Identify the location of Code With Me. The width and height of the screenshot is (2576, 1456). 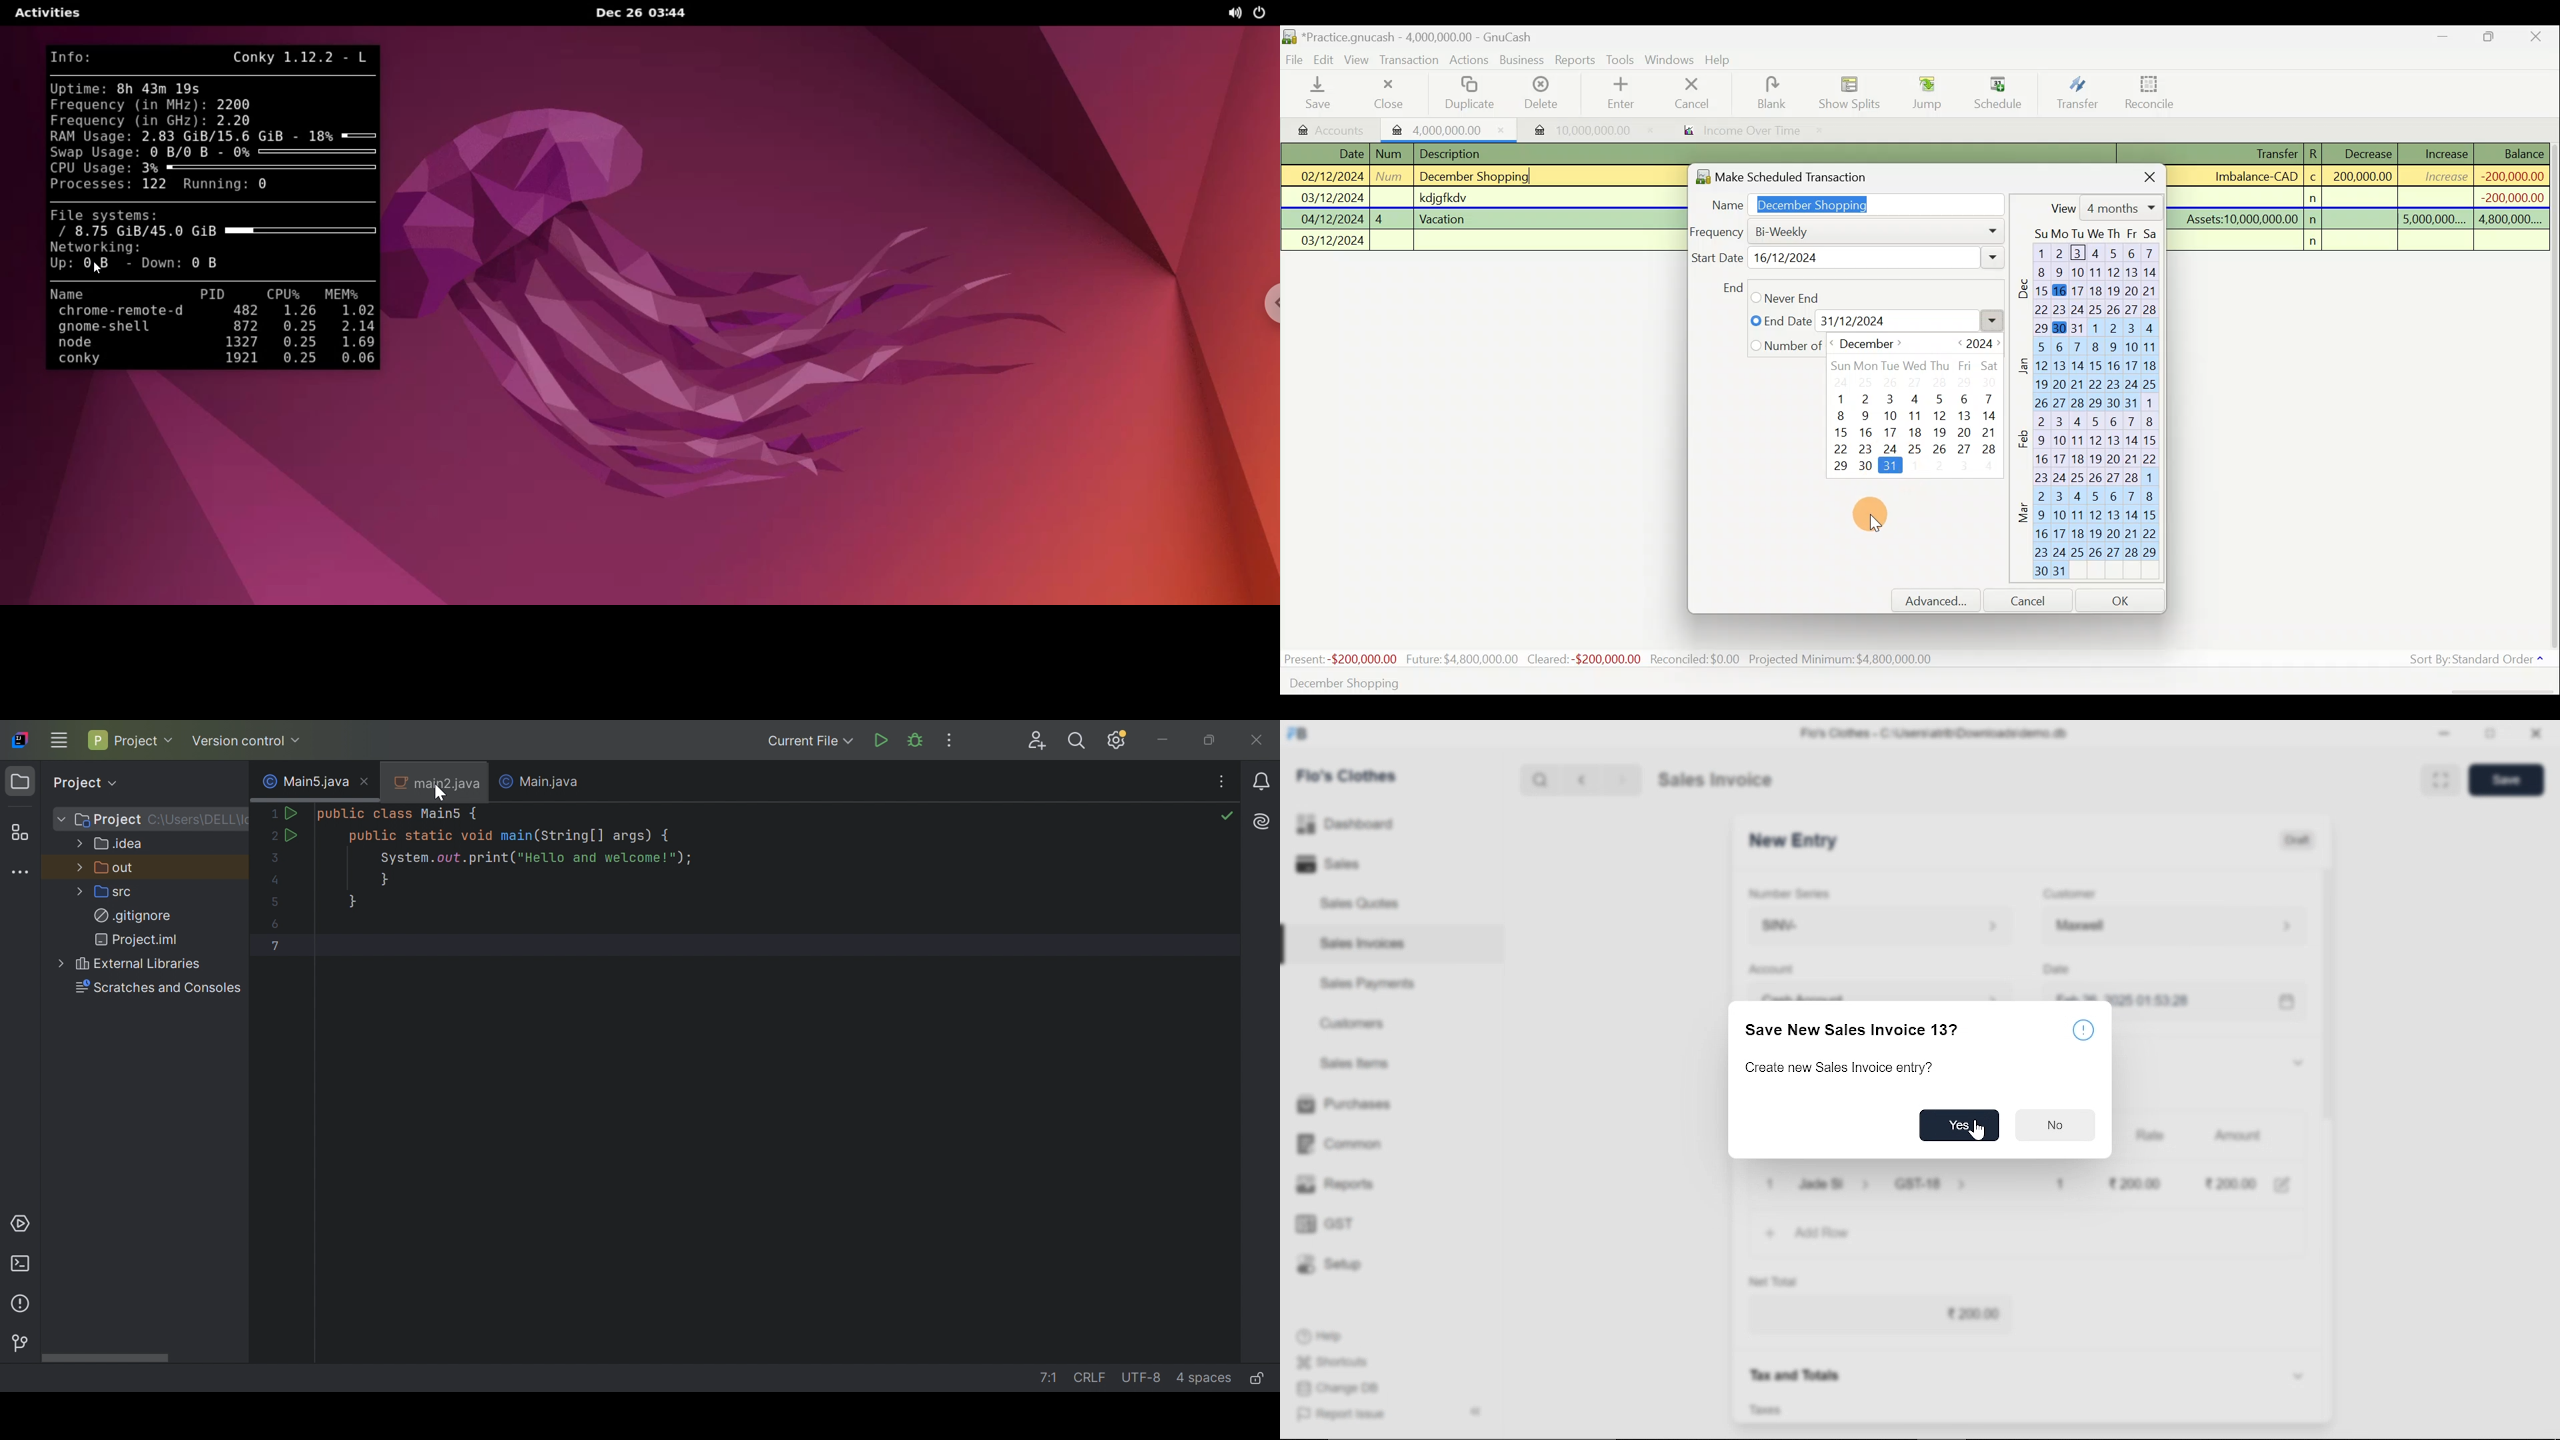
(1036, 740).